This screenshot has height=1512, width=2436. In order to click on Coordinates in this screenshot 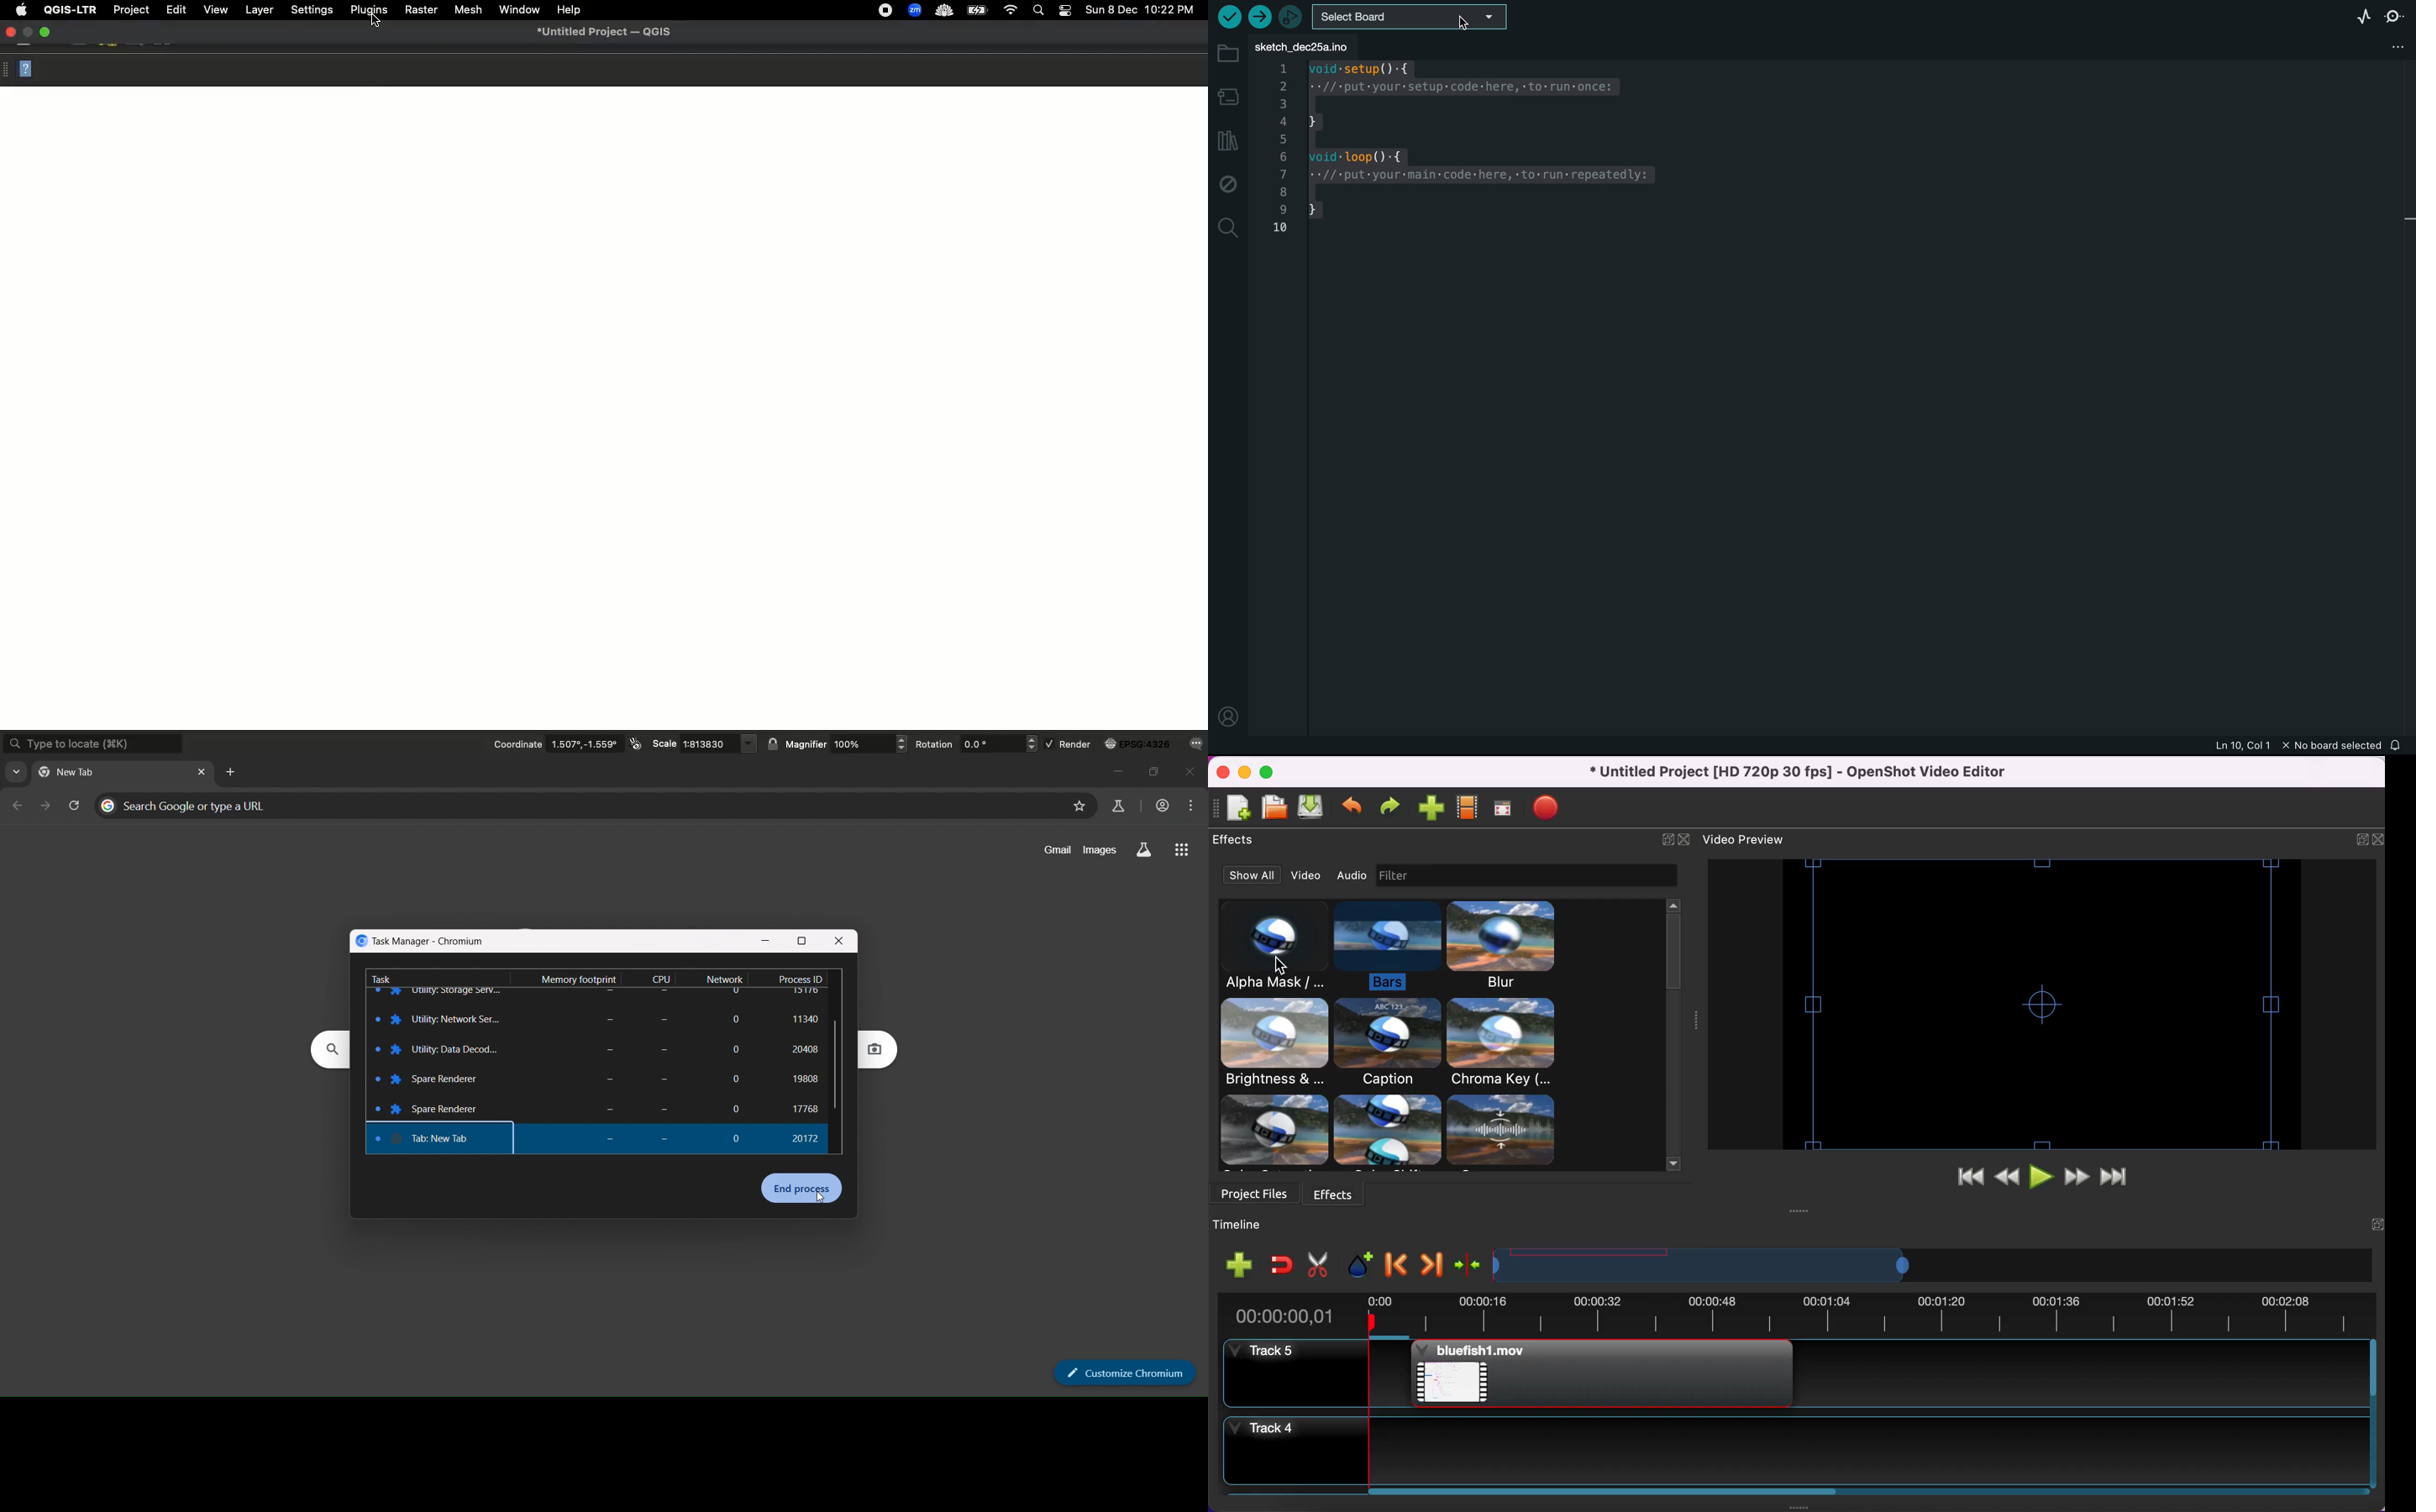, I will do `click(587, 744)`.